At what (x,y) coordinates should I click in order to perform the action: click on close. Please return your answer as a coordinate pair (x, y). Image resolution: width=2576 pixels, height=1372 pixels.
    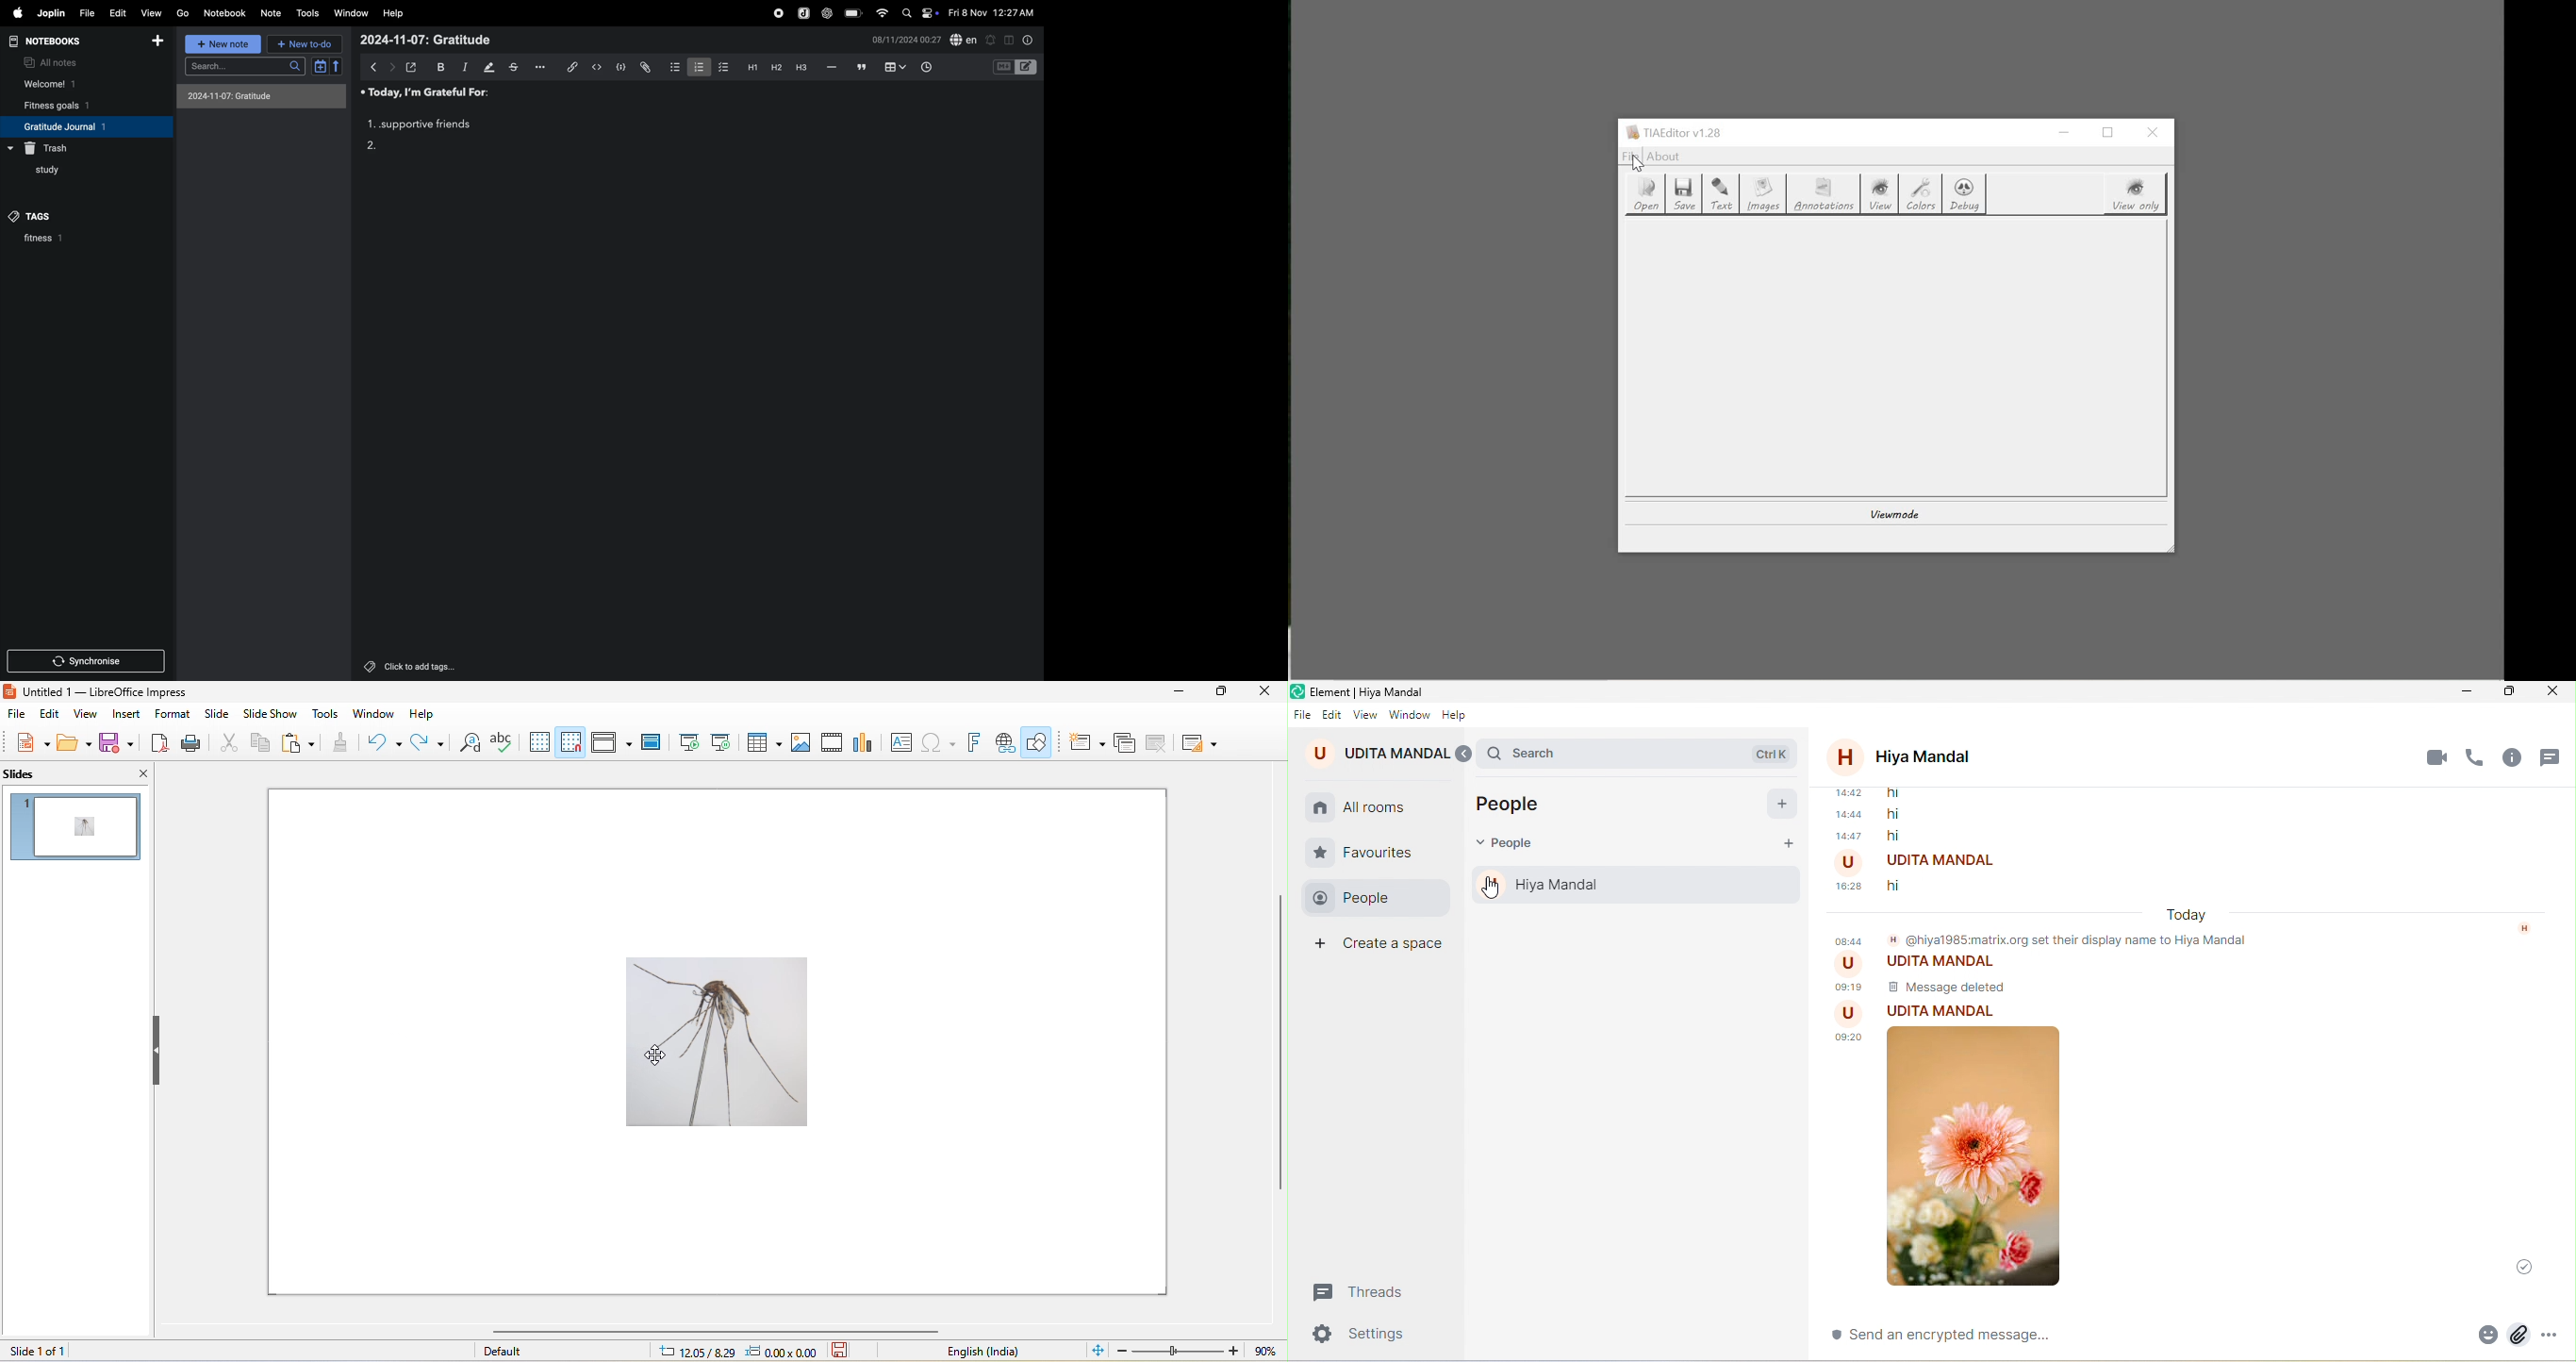
    Looking at the image, I should click on (2558, 690).